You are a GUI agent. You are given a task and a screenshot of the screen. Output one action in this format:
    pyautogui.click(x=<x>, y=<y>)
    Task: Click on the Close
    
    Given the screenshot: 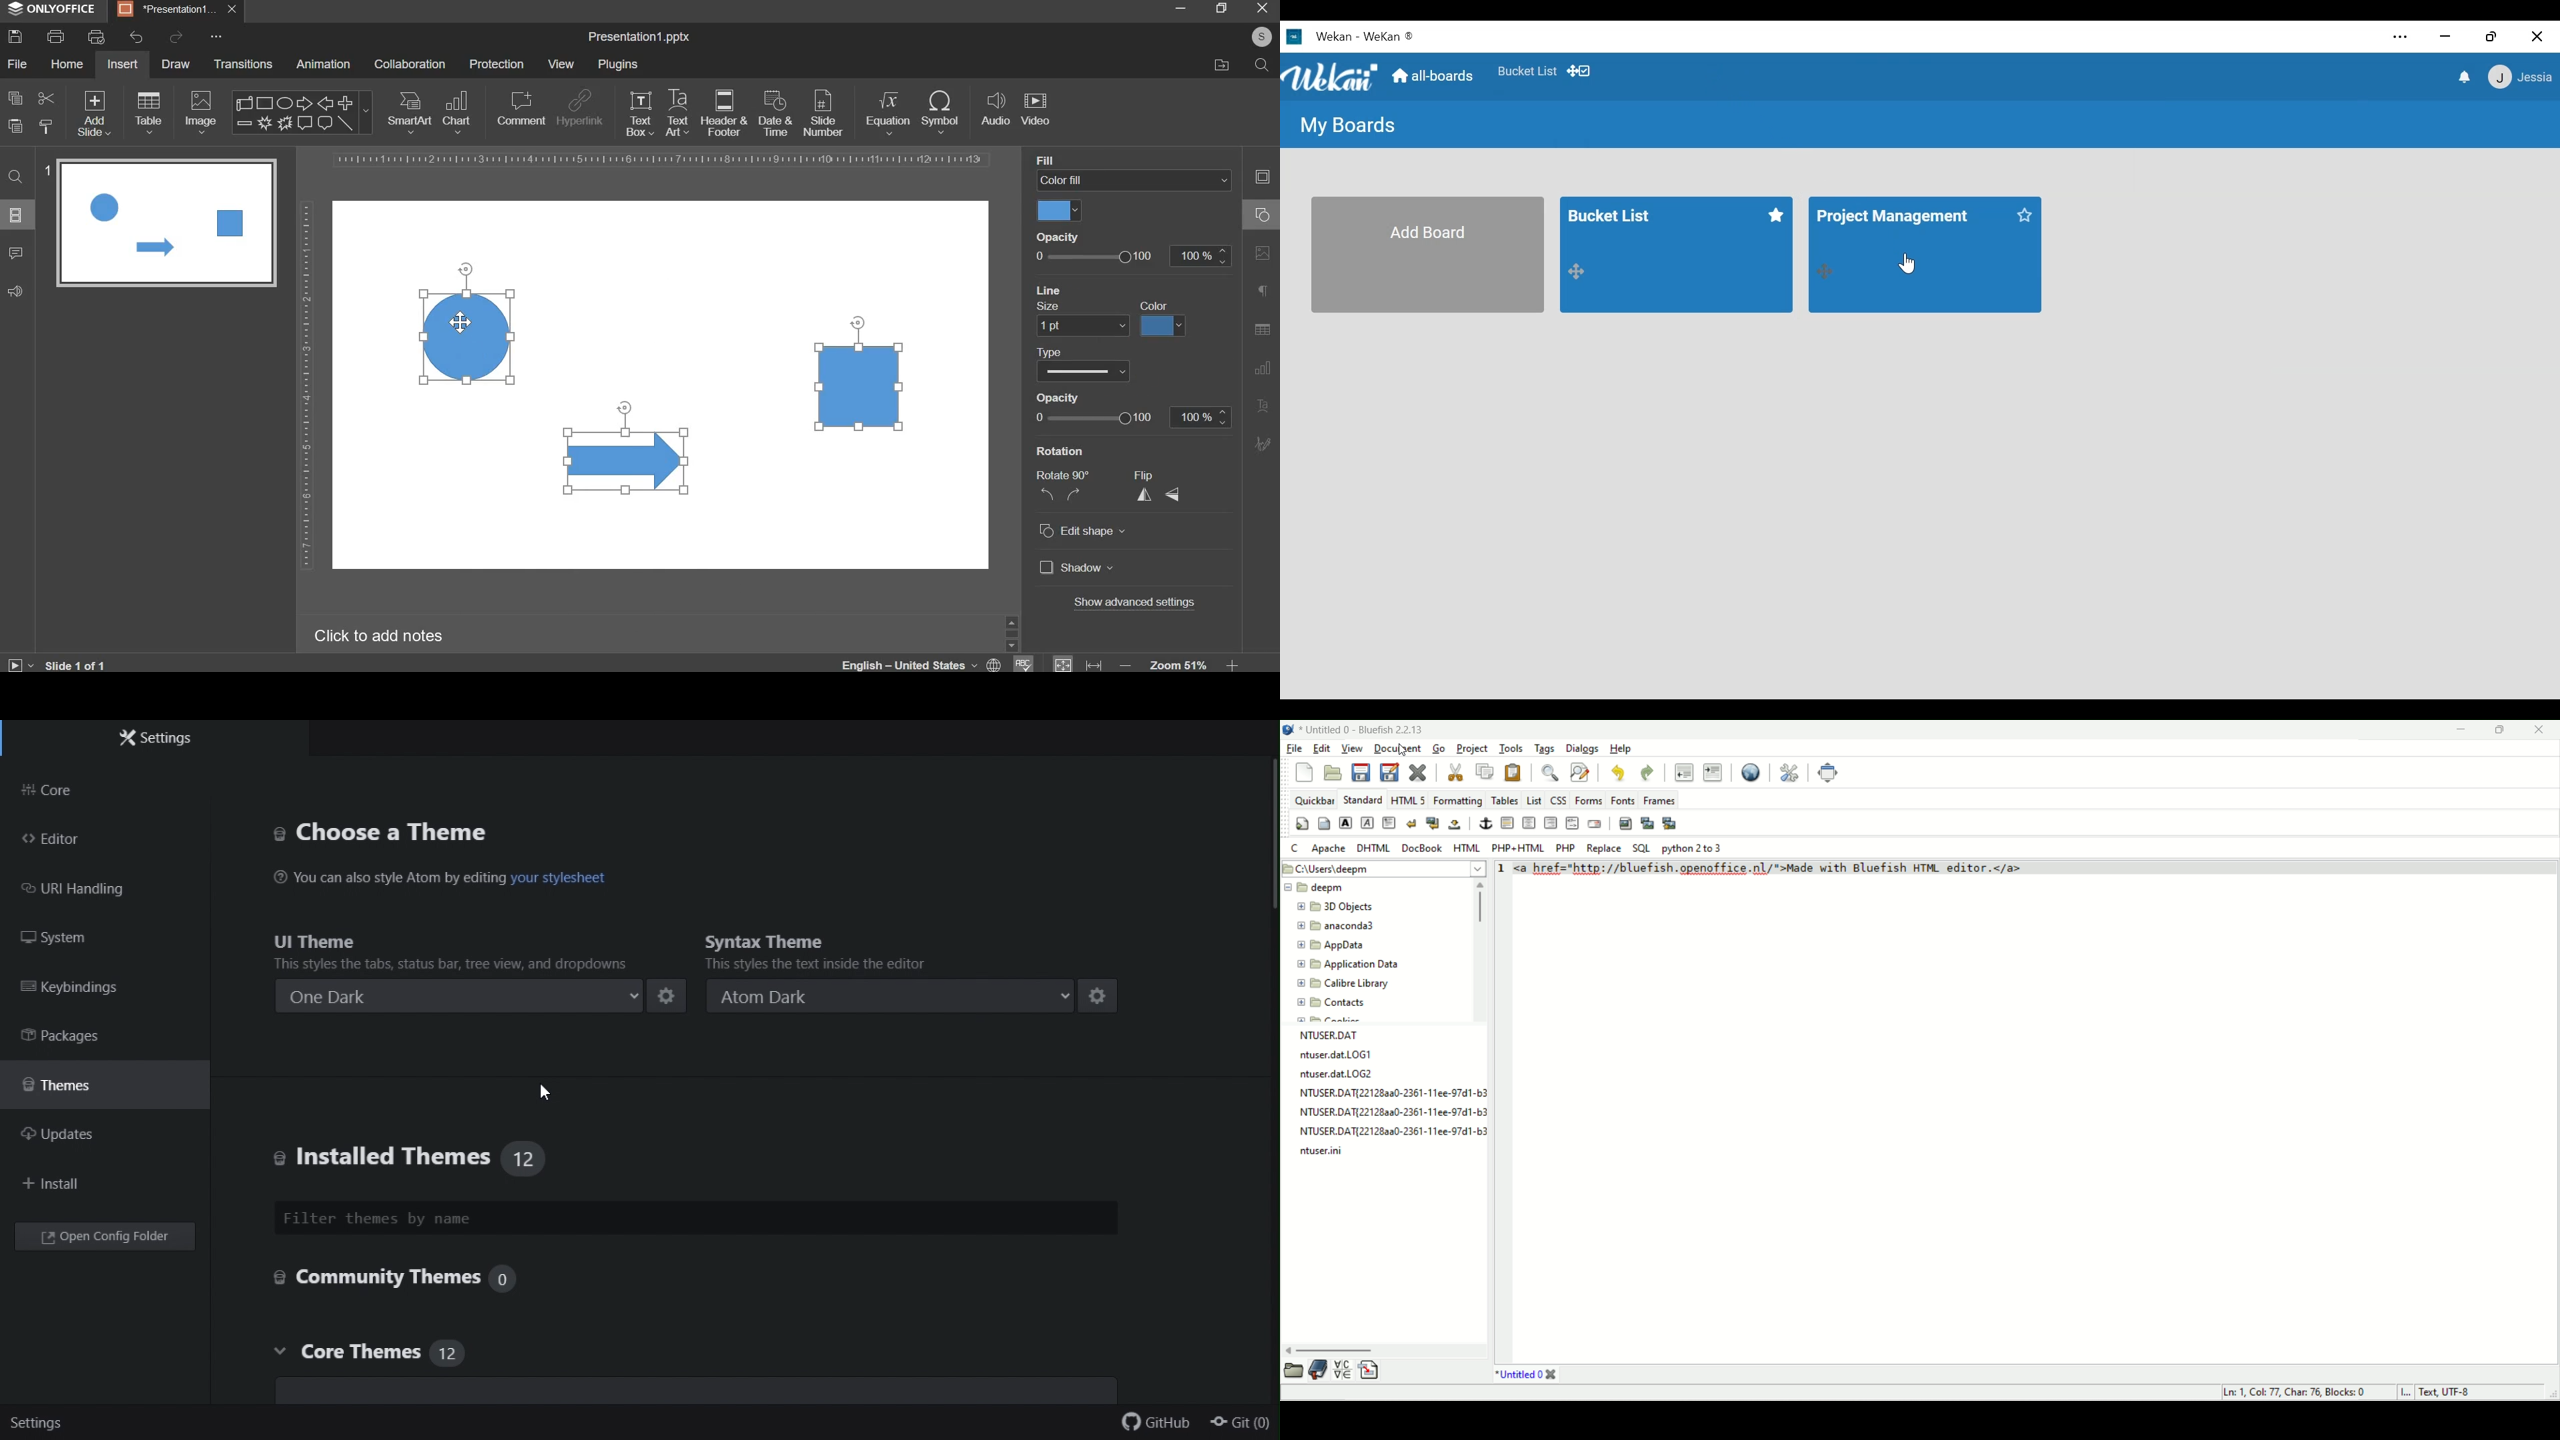 What is the action you would take?
    pyautogui.click(x=2535, y=37)
    